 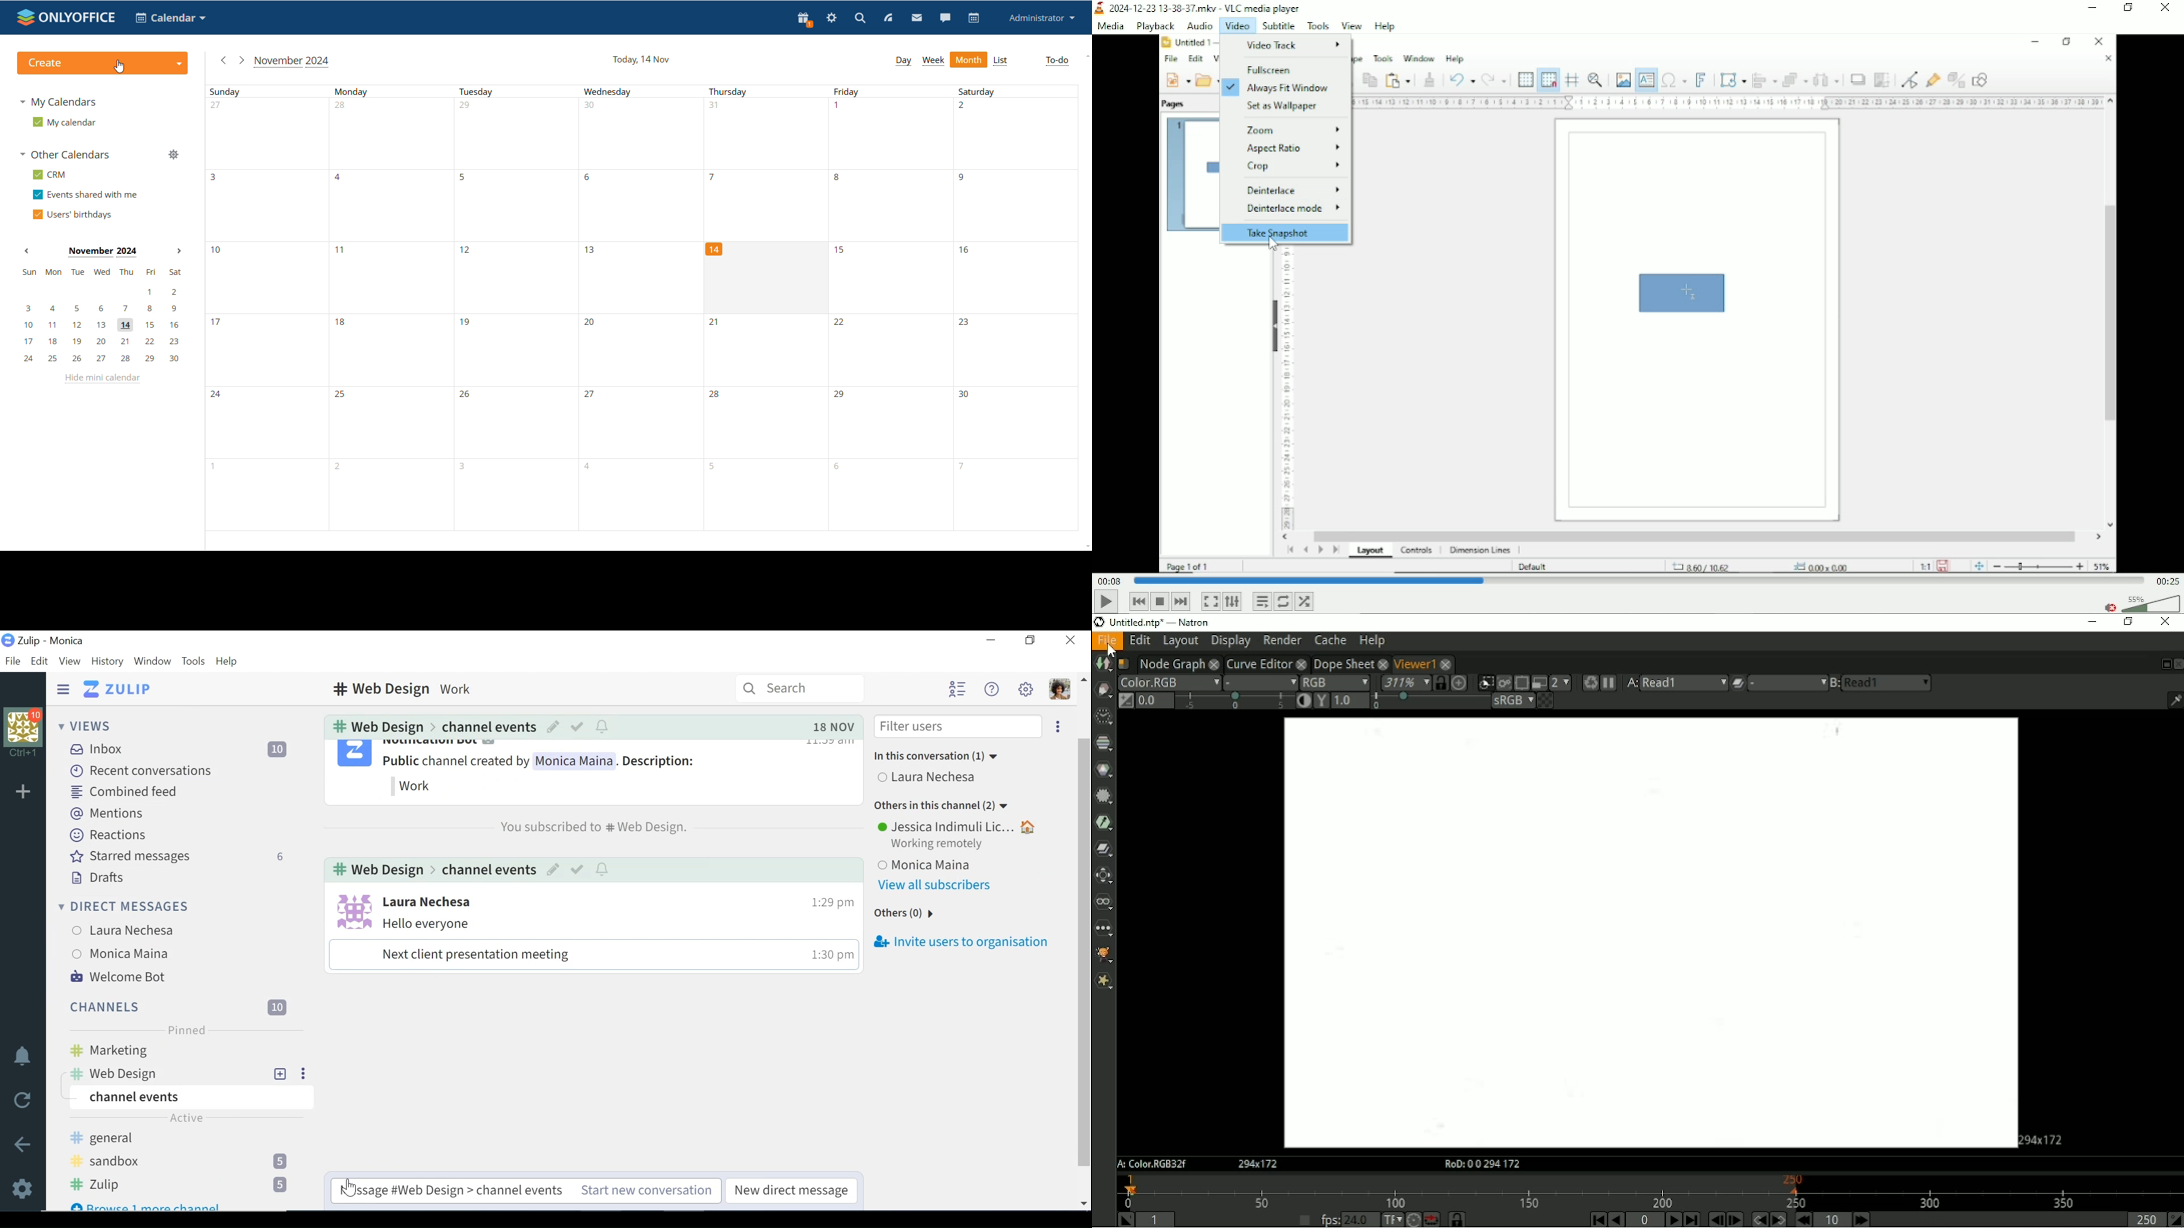 What do you see at coordinates (552, 726) in the screenshot?
I see `Edit` at bounding box center [552, 726].